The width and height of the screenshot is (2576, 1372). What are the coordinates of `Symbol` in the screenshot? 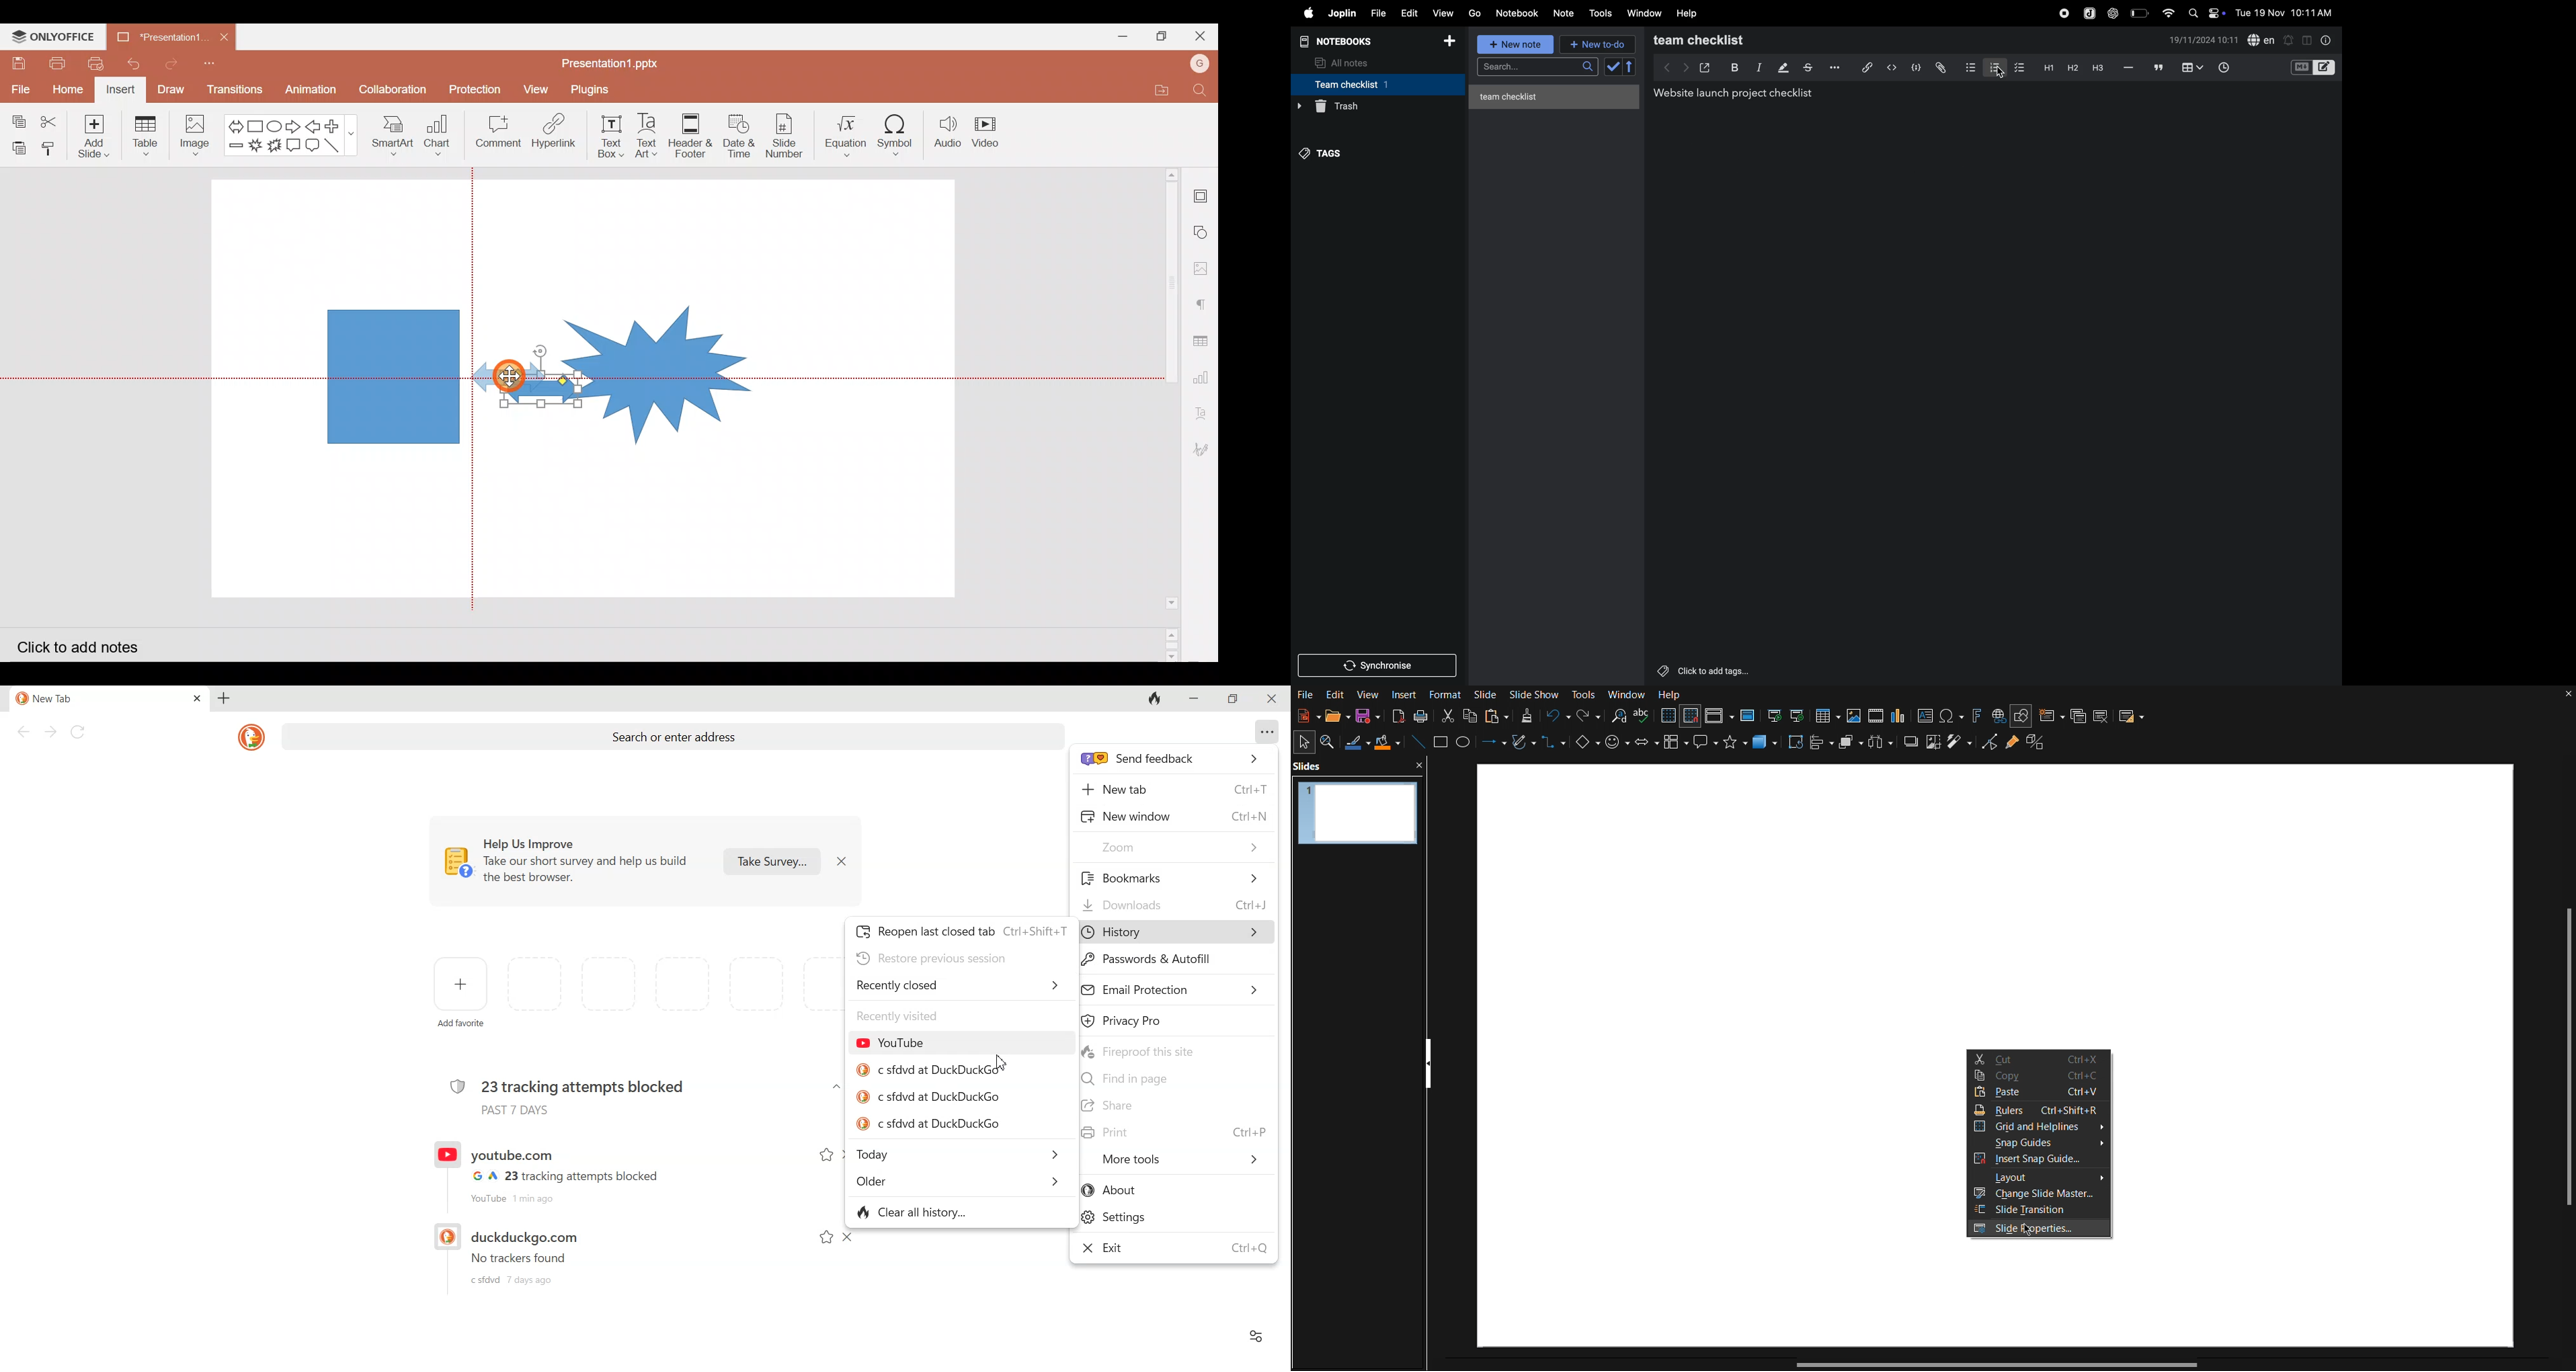 It's located at (900, 135).